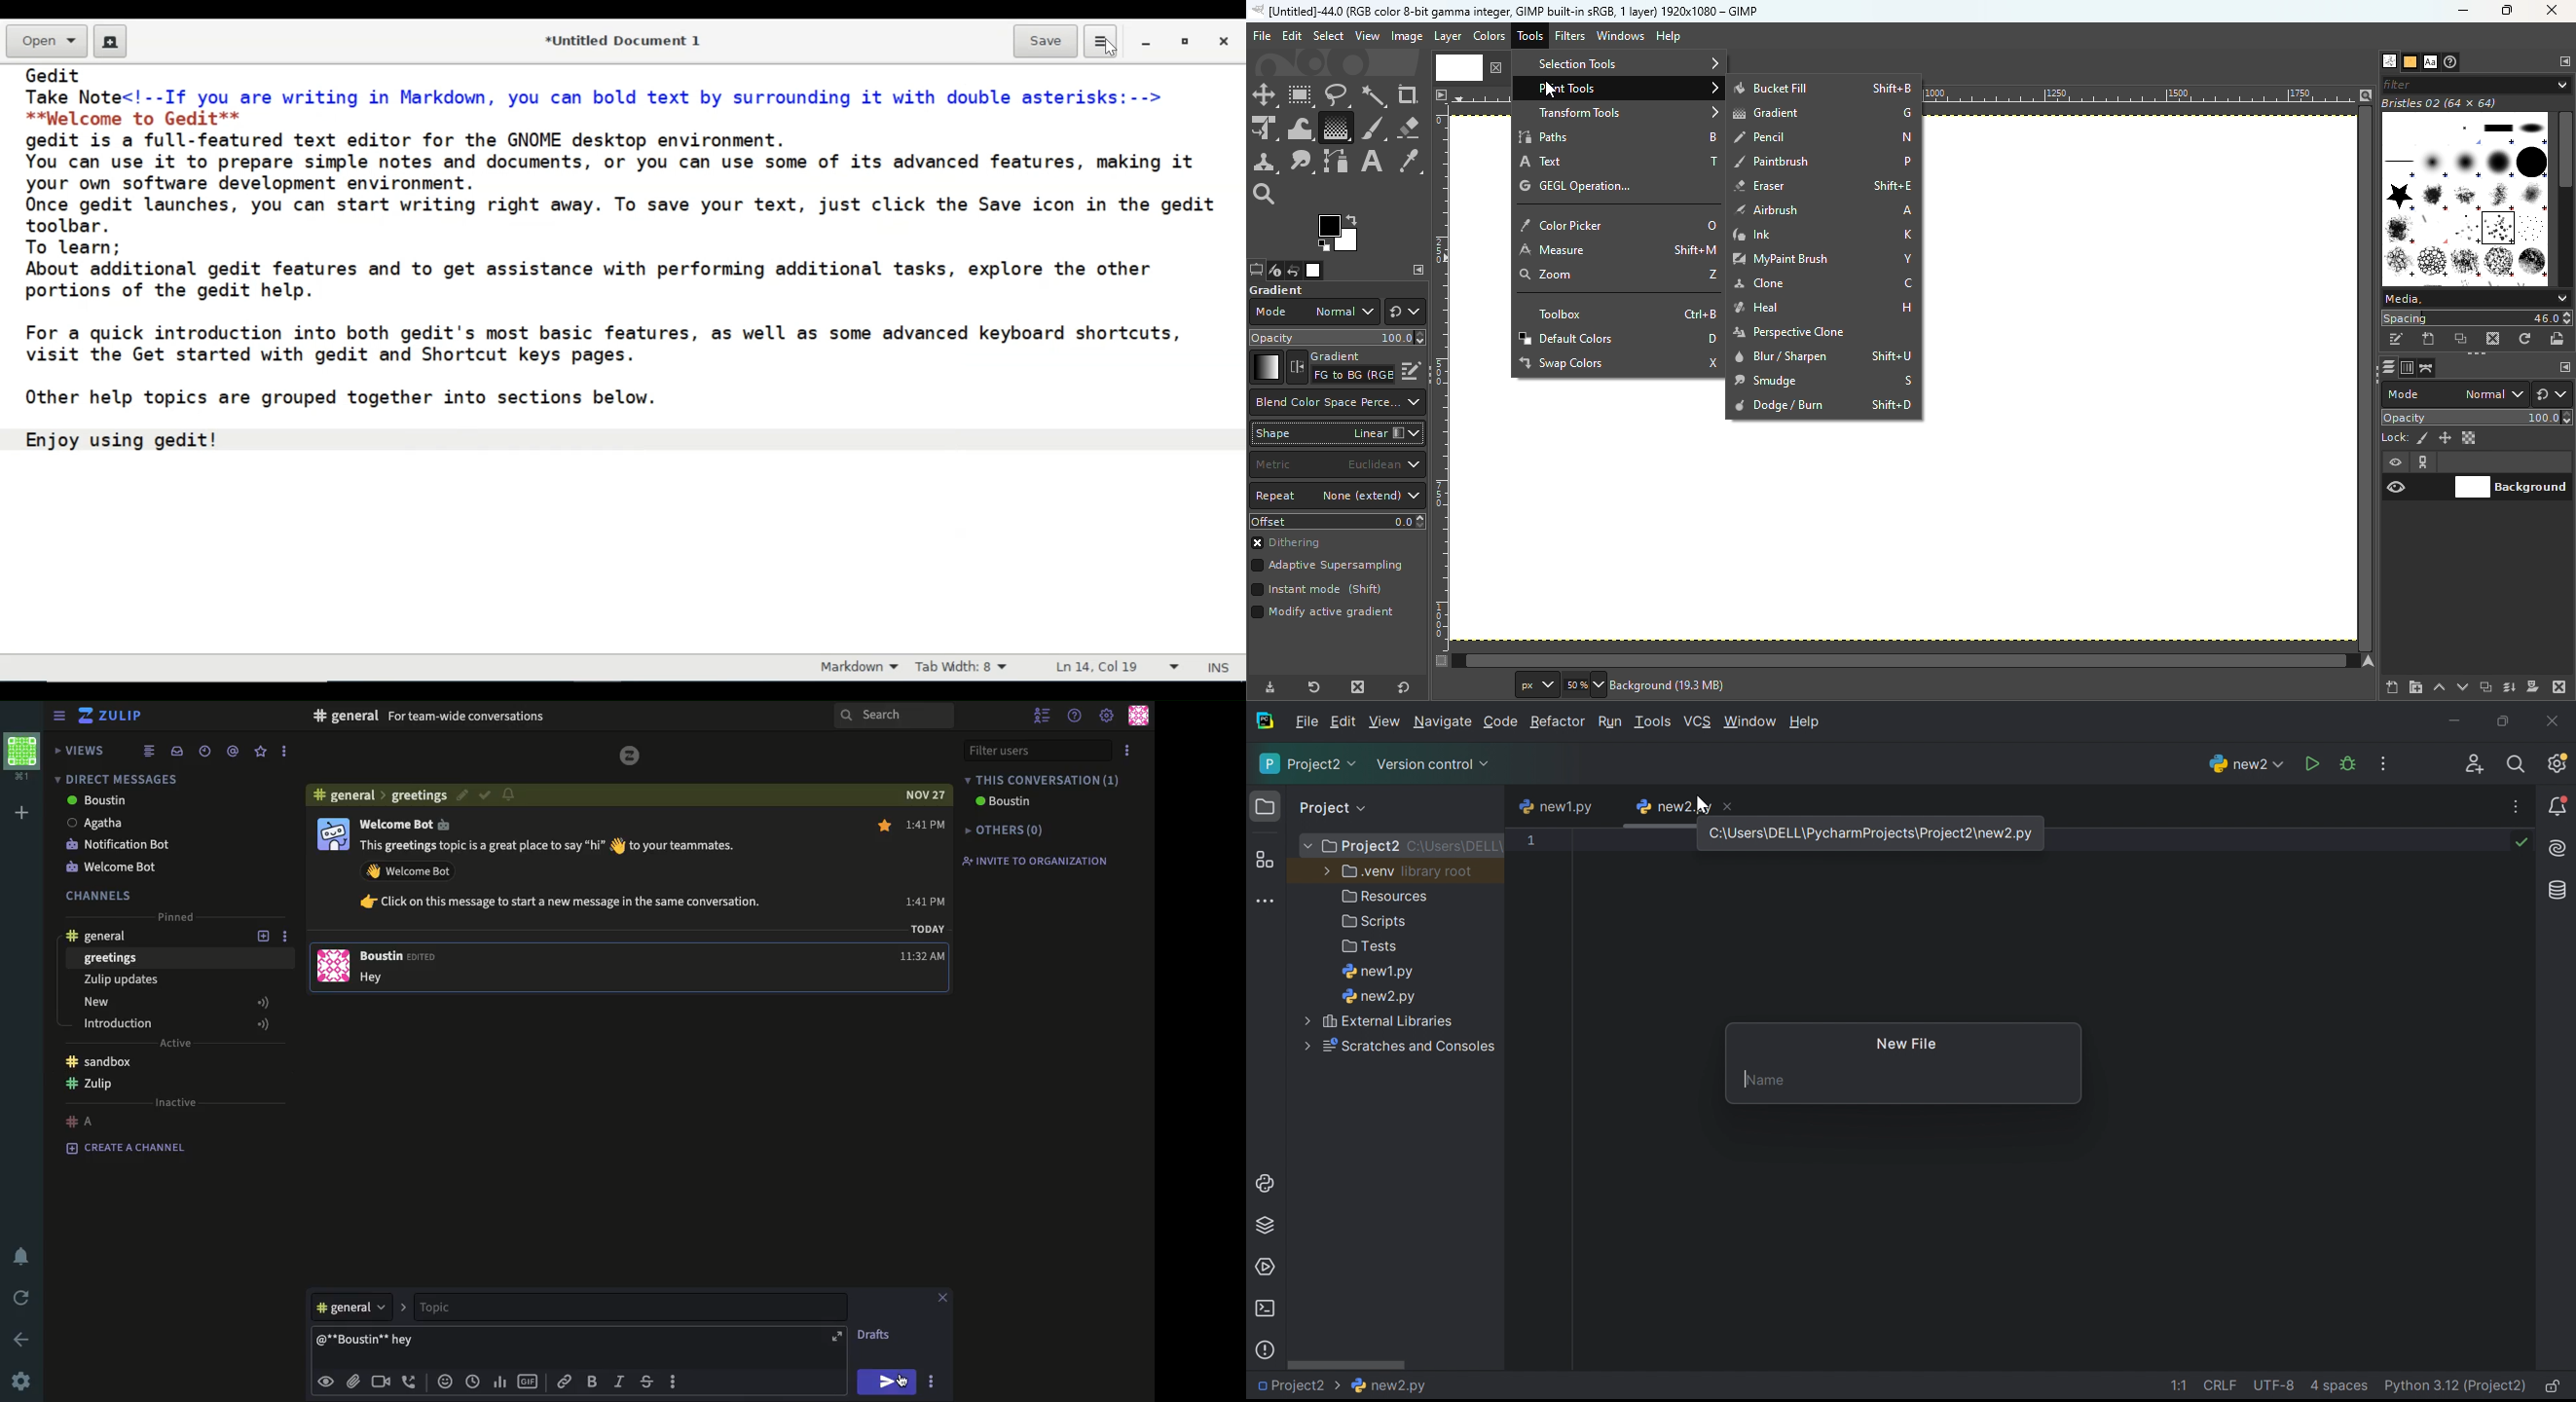 This screenshot has width=2576, height=1428. What do you see at coordinates (1528, 841) in the screenshot?
I see `1` at bounding box center [1528, 841].